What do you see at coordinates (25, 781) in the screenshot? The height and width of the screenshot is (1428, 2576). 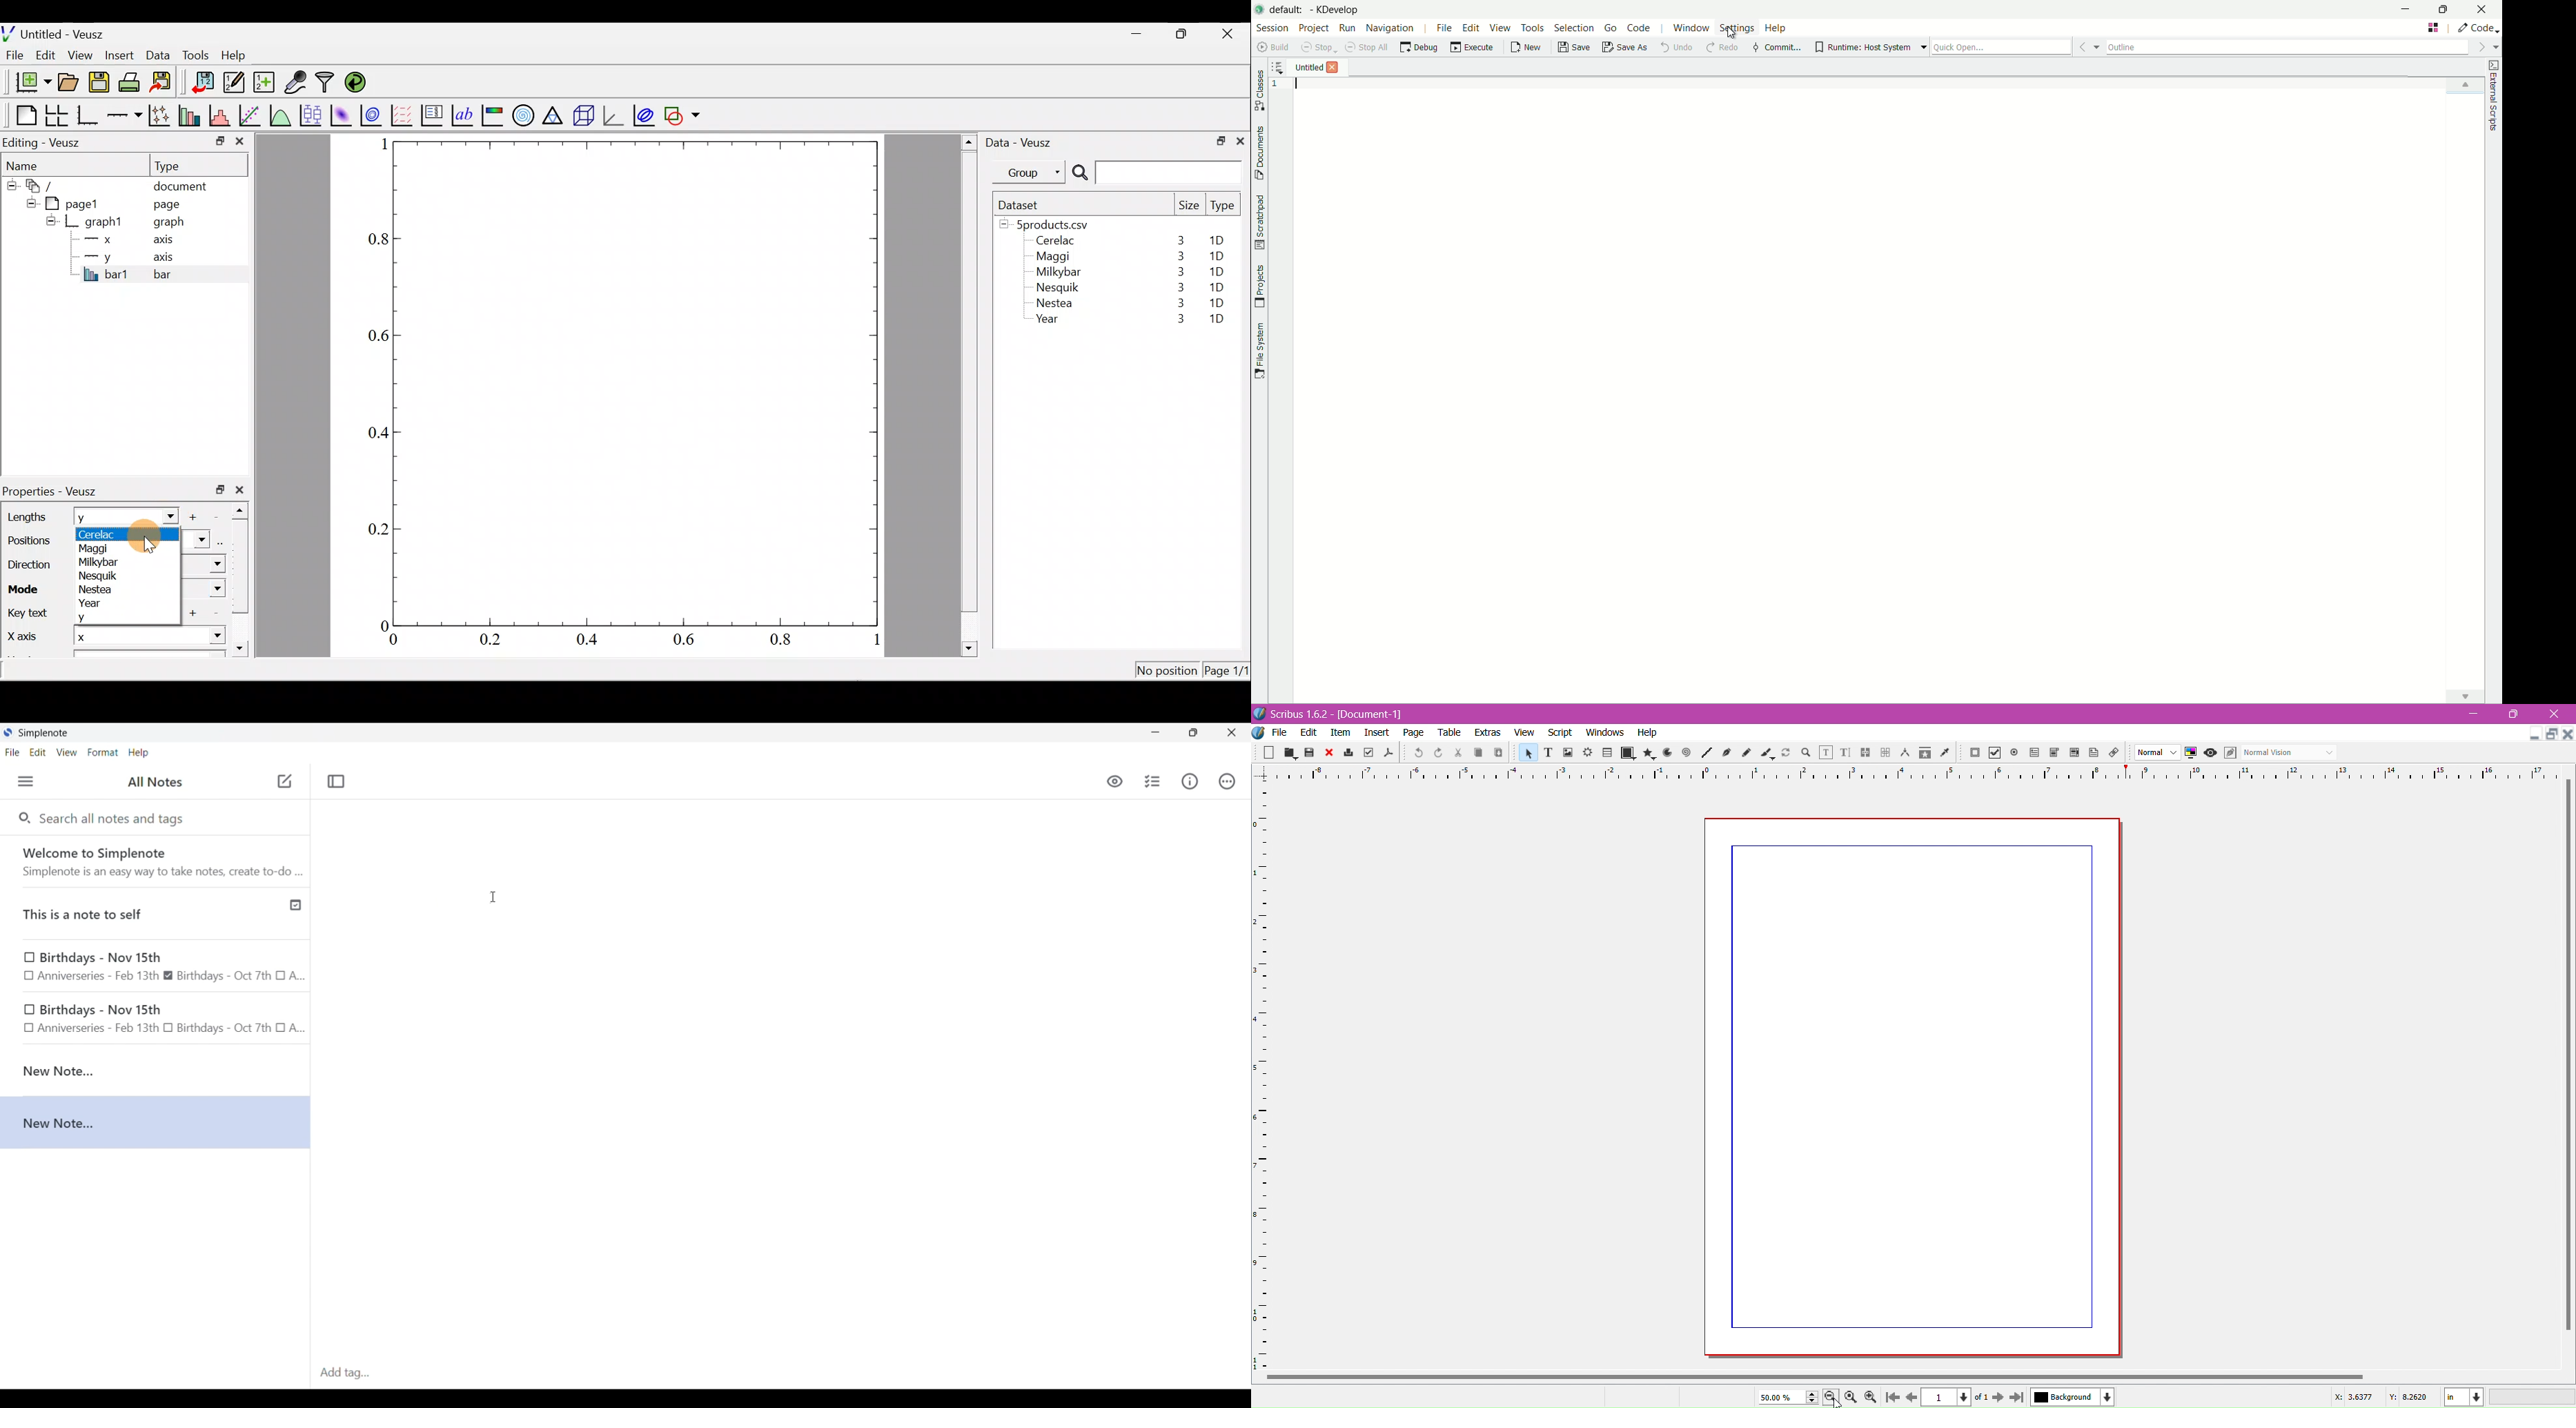 I see `Menu` at bounding box center [25, 781].